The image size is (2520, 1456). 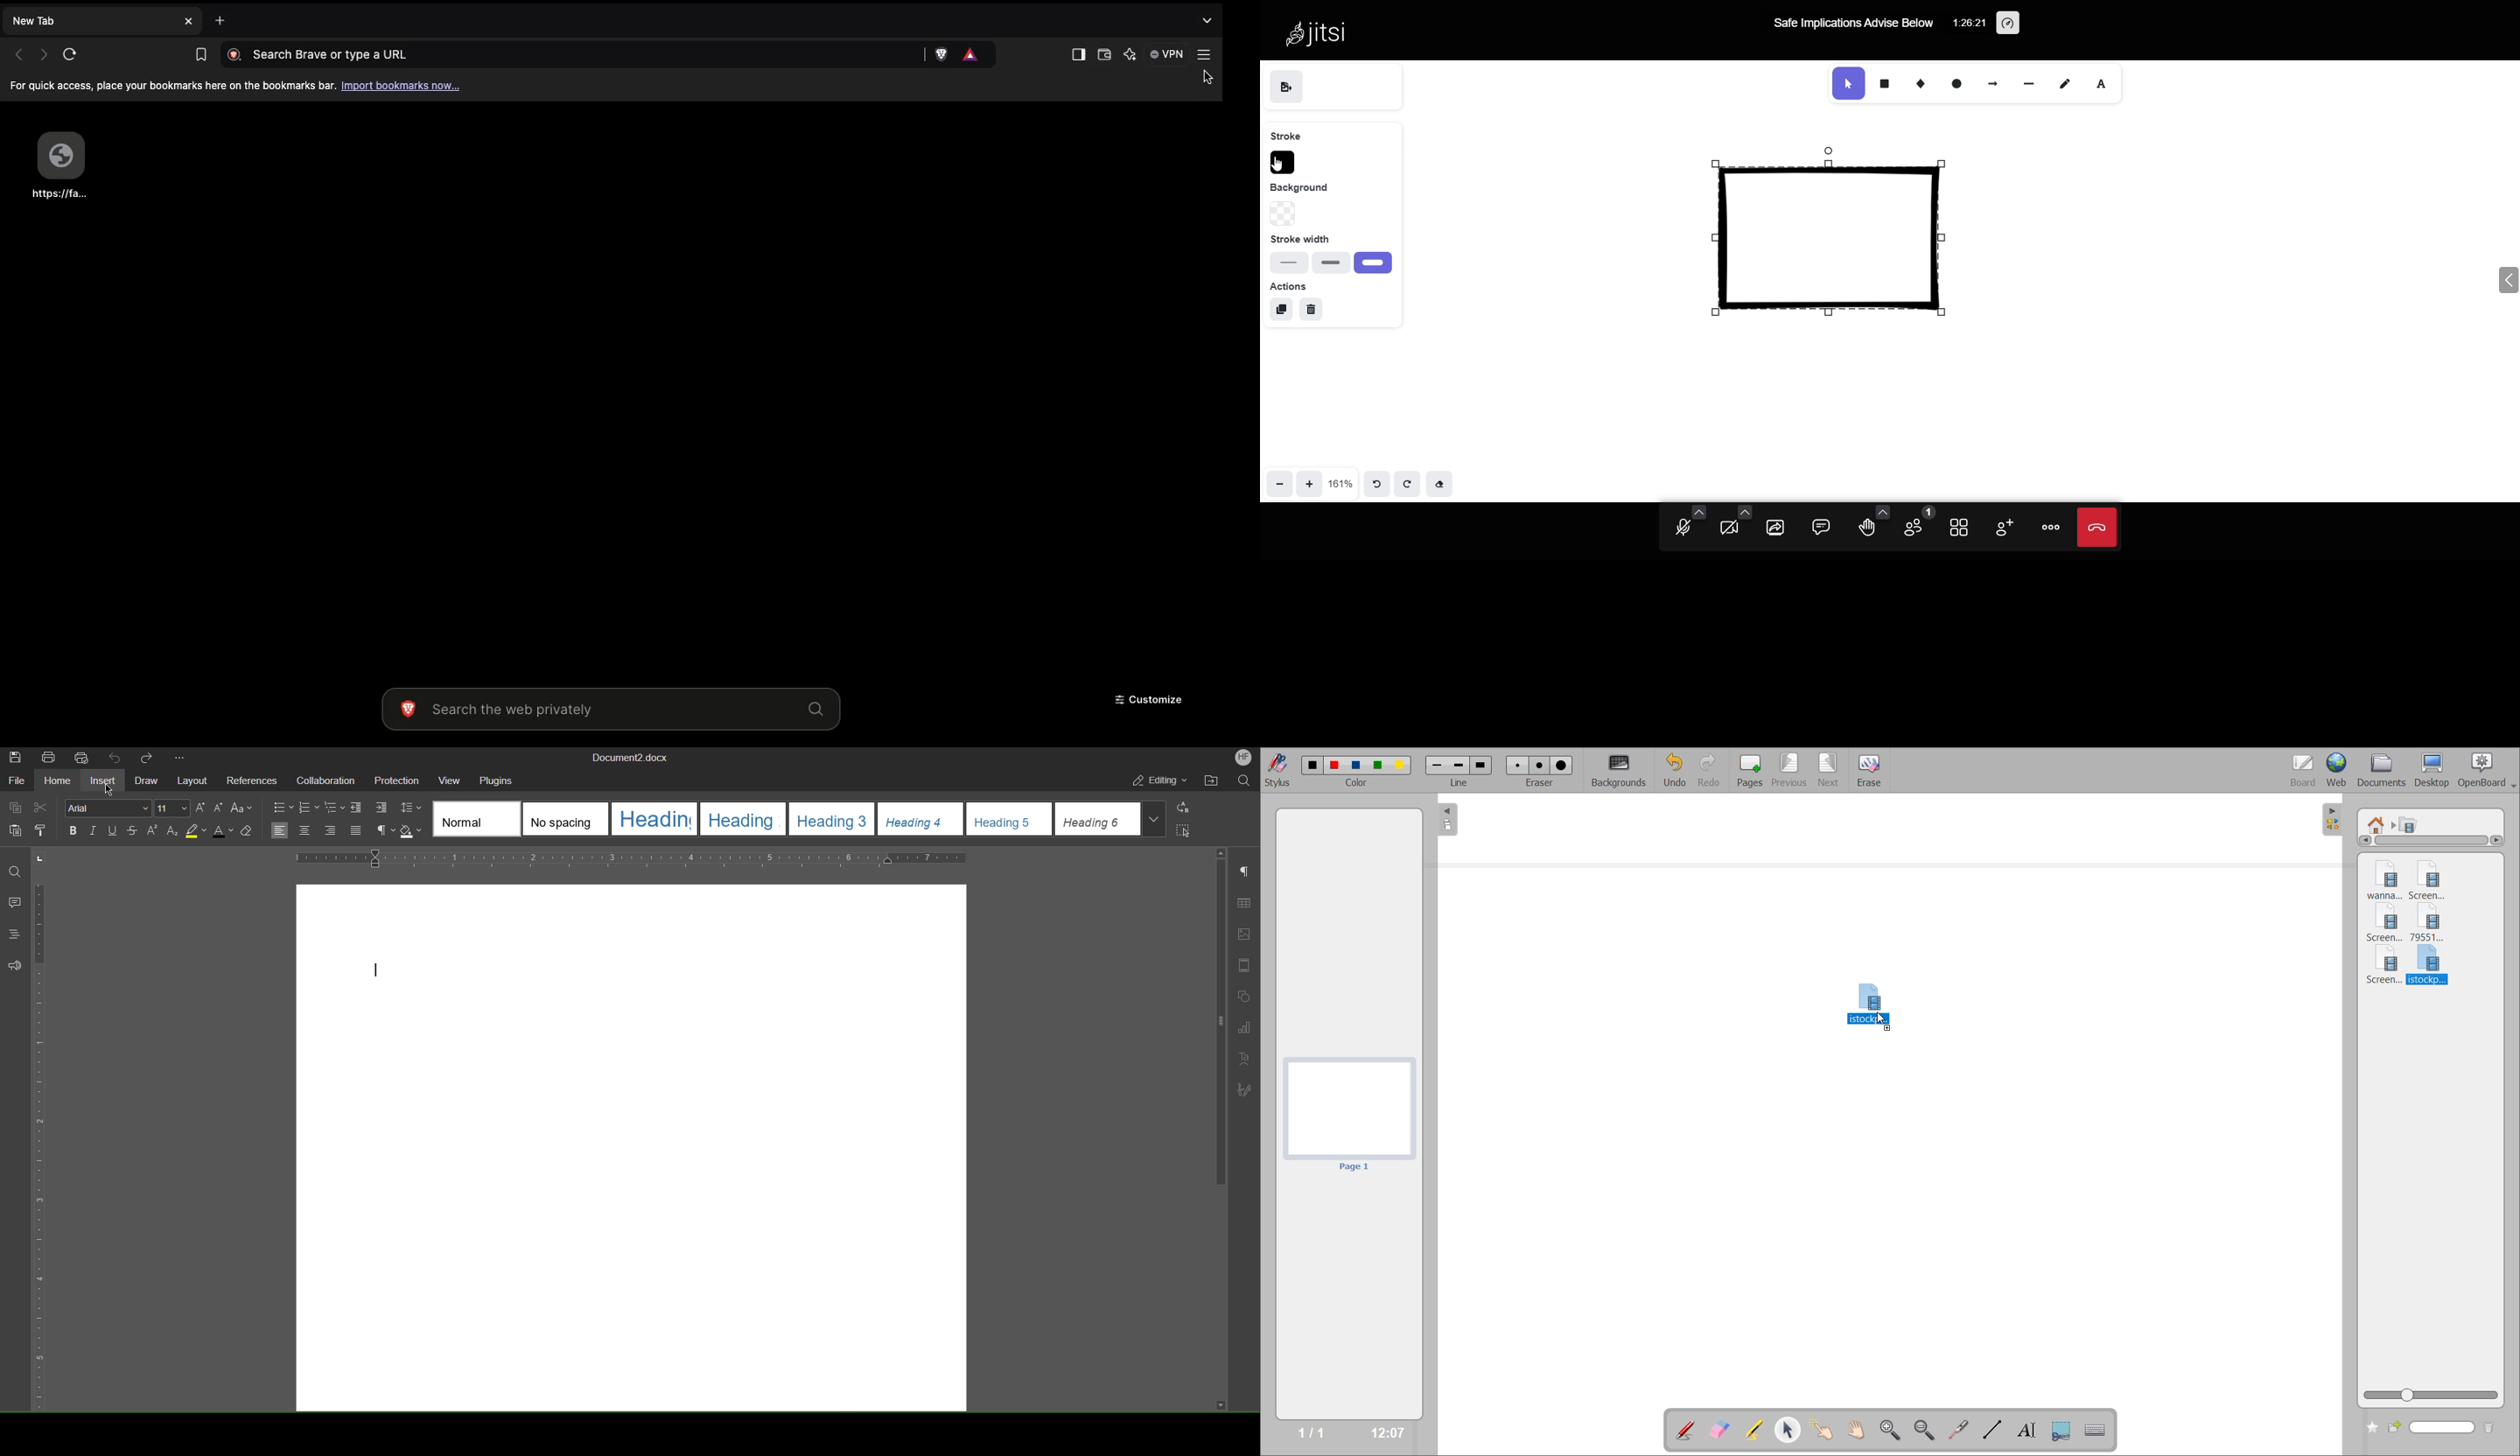 What do you see at coordinates (2436, 844) in the screenshot?
I see `horizontal scroll bar` at bounding box center [2436, 844].